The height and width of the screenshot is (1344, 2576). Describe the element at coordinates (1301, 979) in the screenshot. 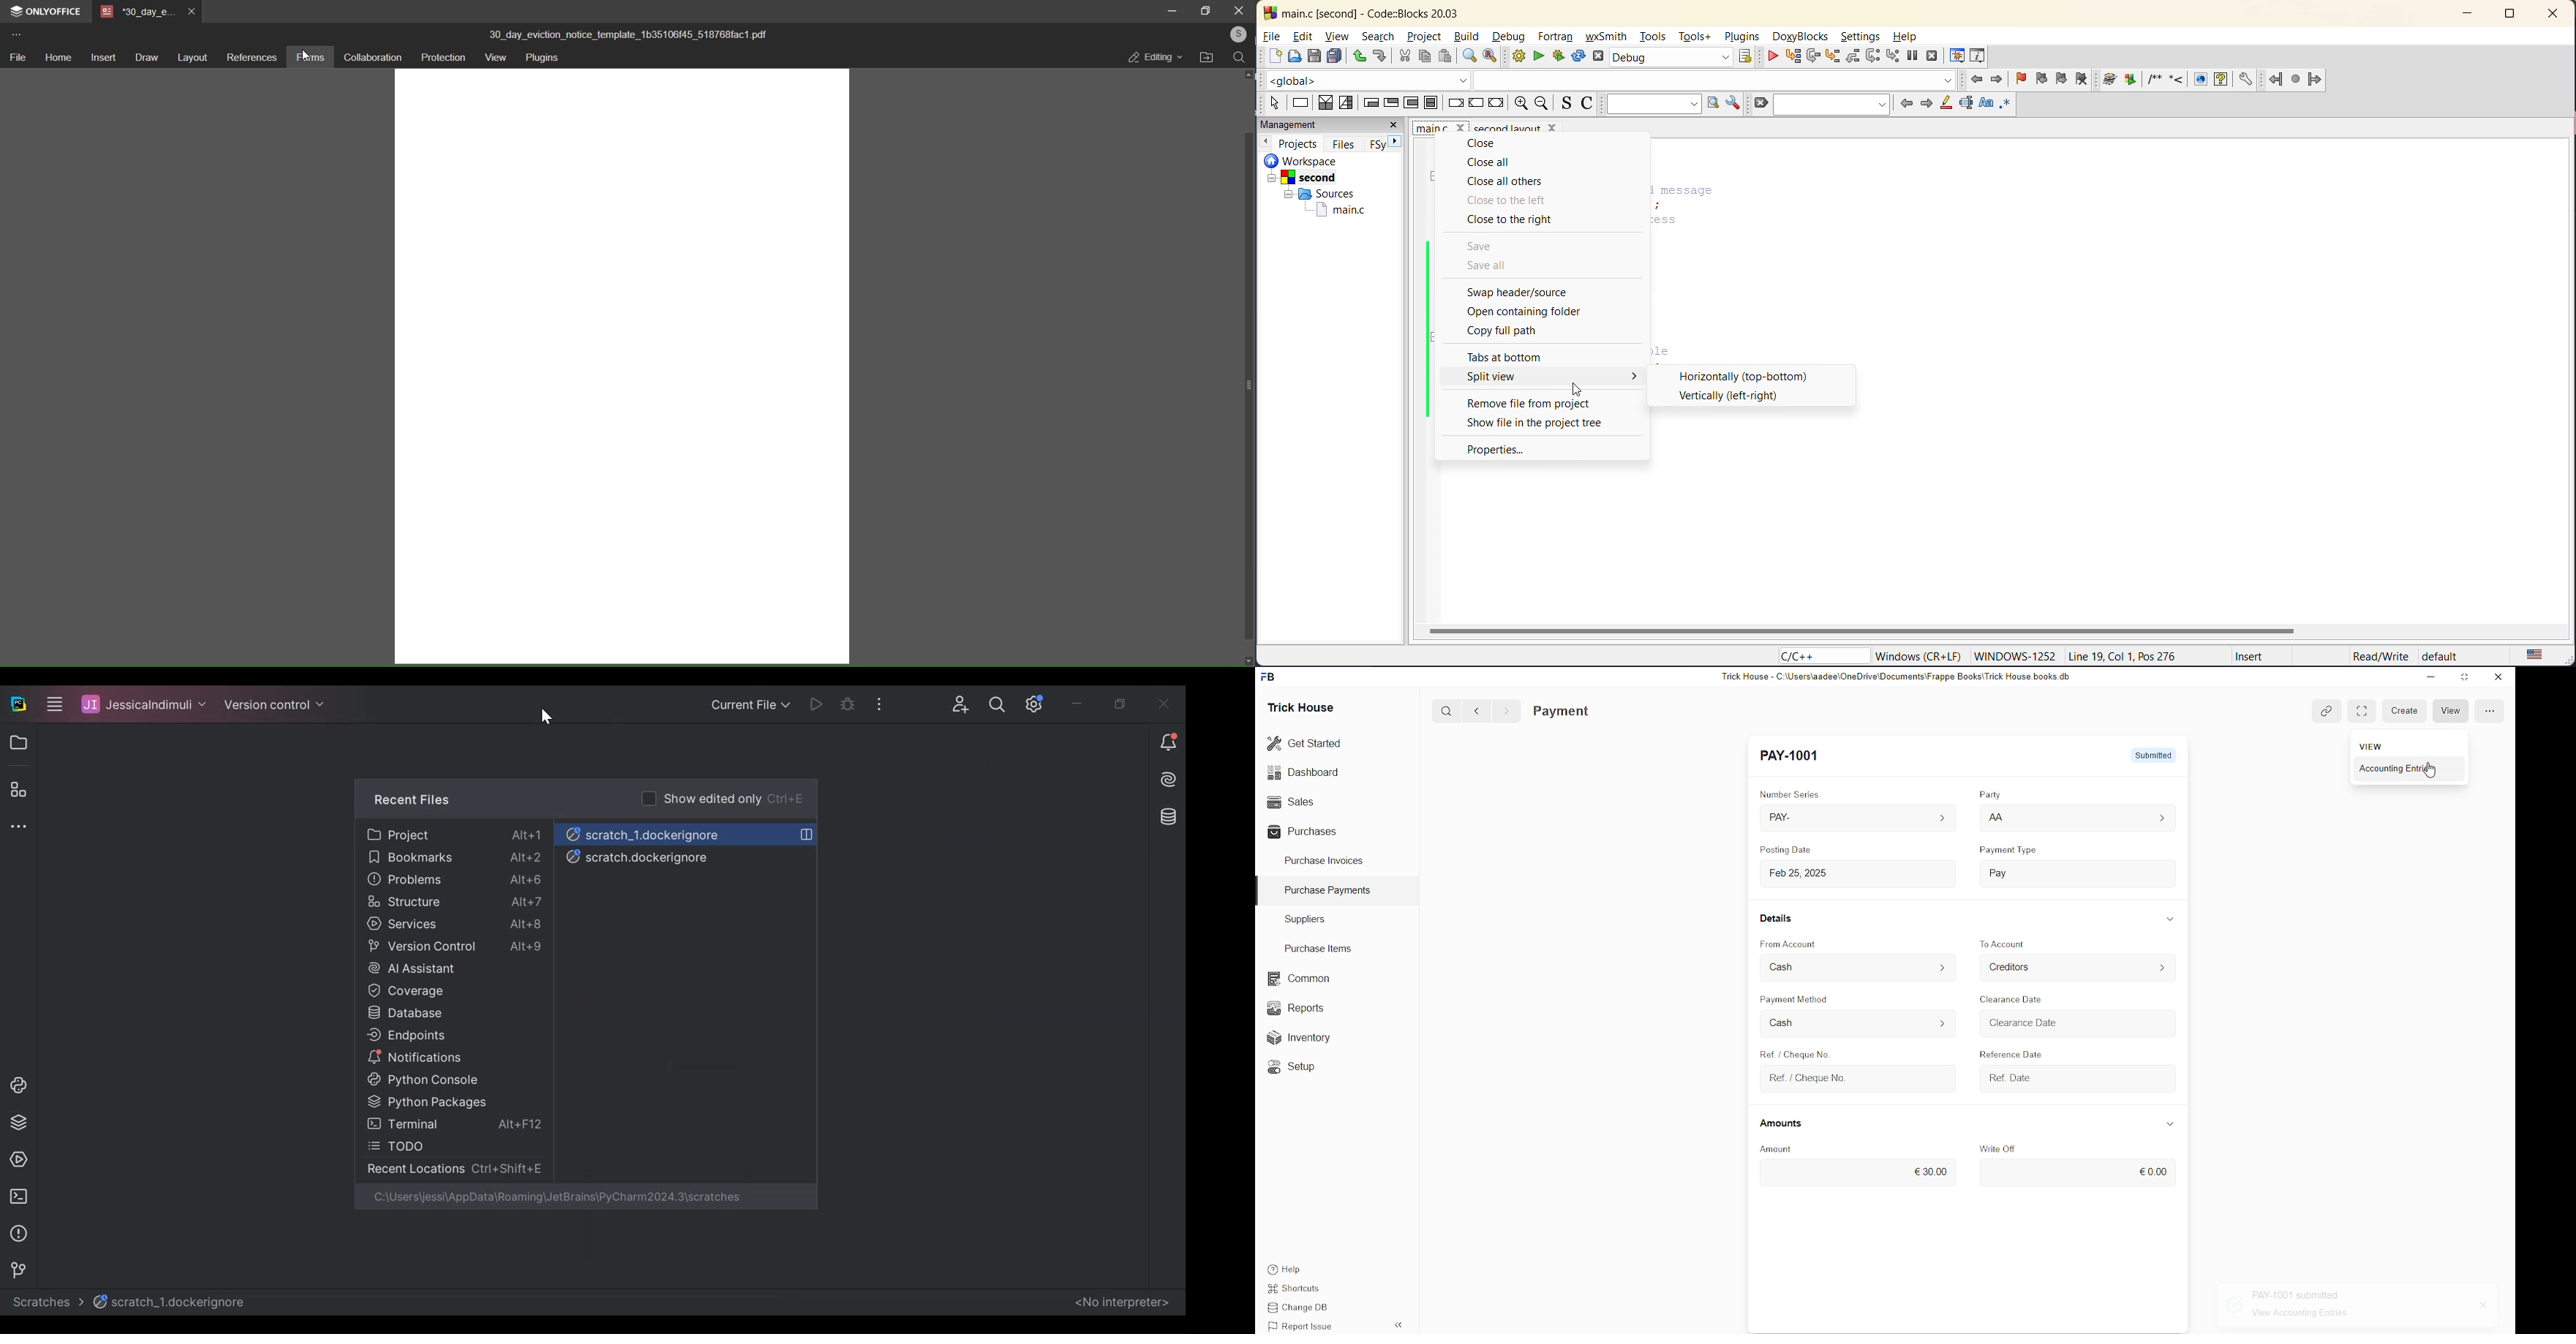

I see `common` at that location.